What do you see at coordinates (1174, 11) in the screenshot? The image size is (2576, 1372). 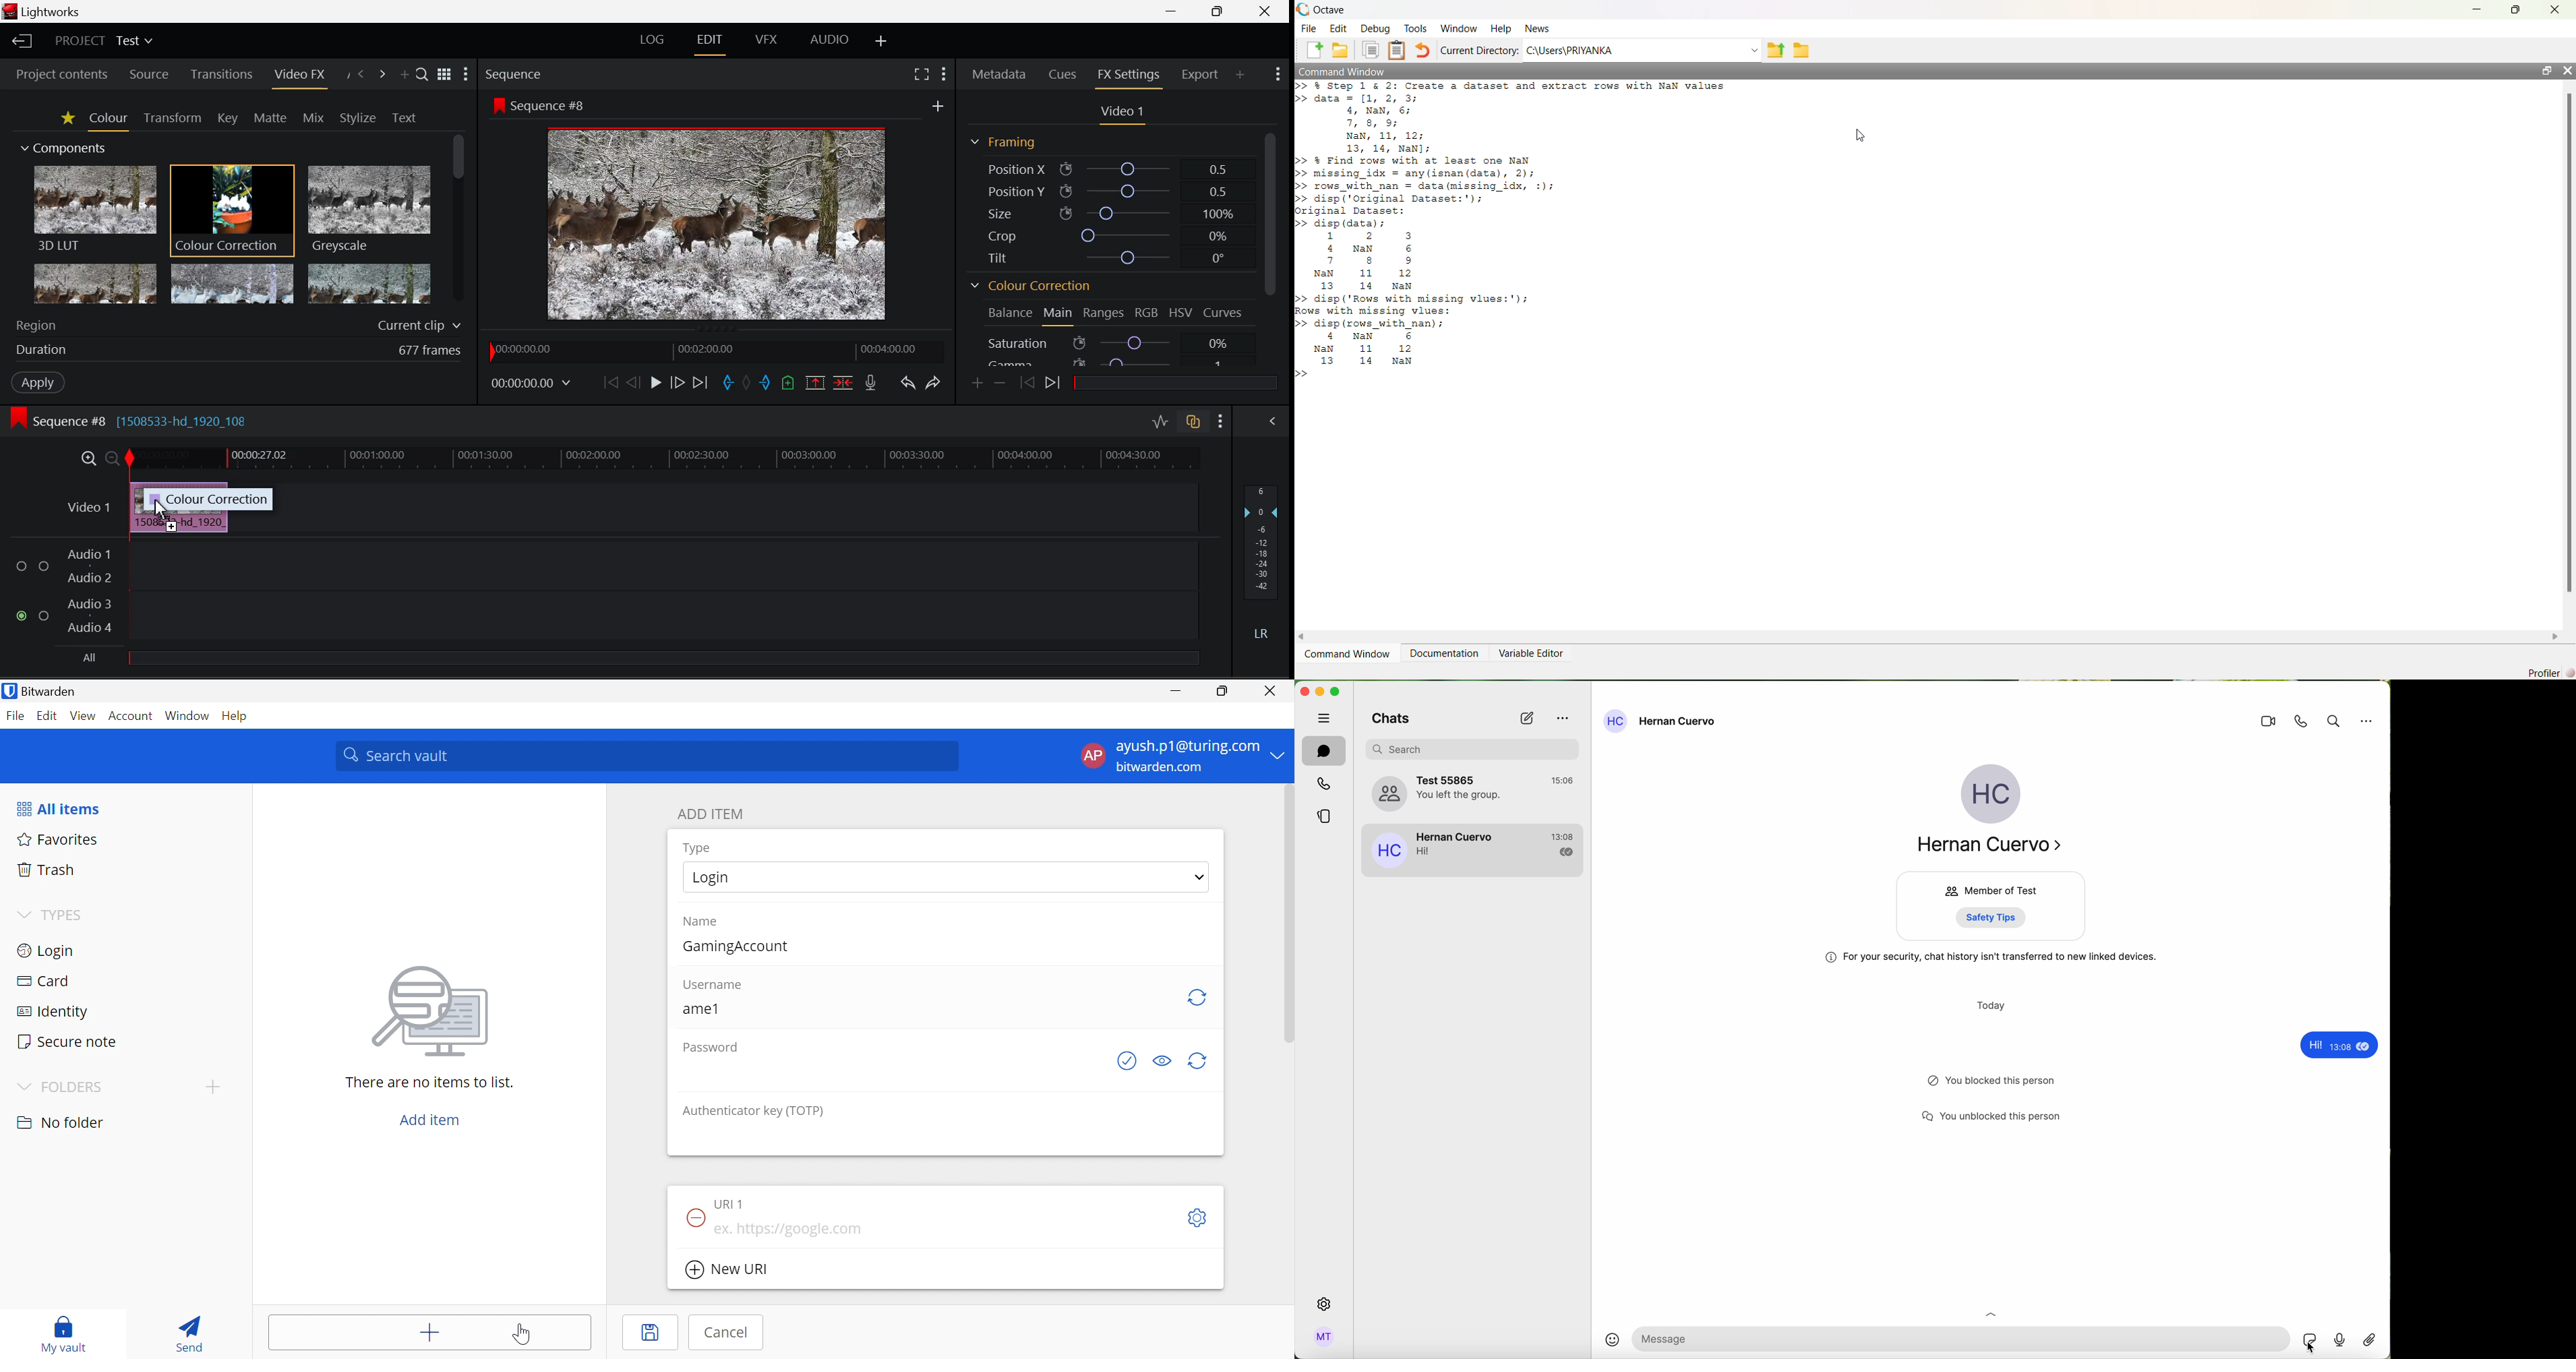 I see `Restore Down` at bounding box center [1174, 11].